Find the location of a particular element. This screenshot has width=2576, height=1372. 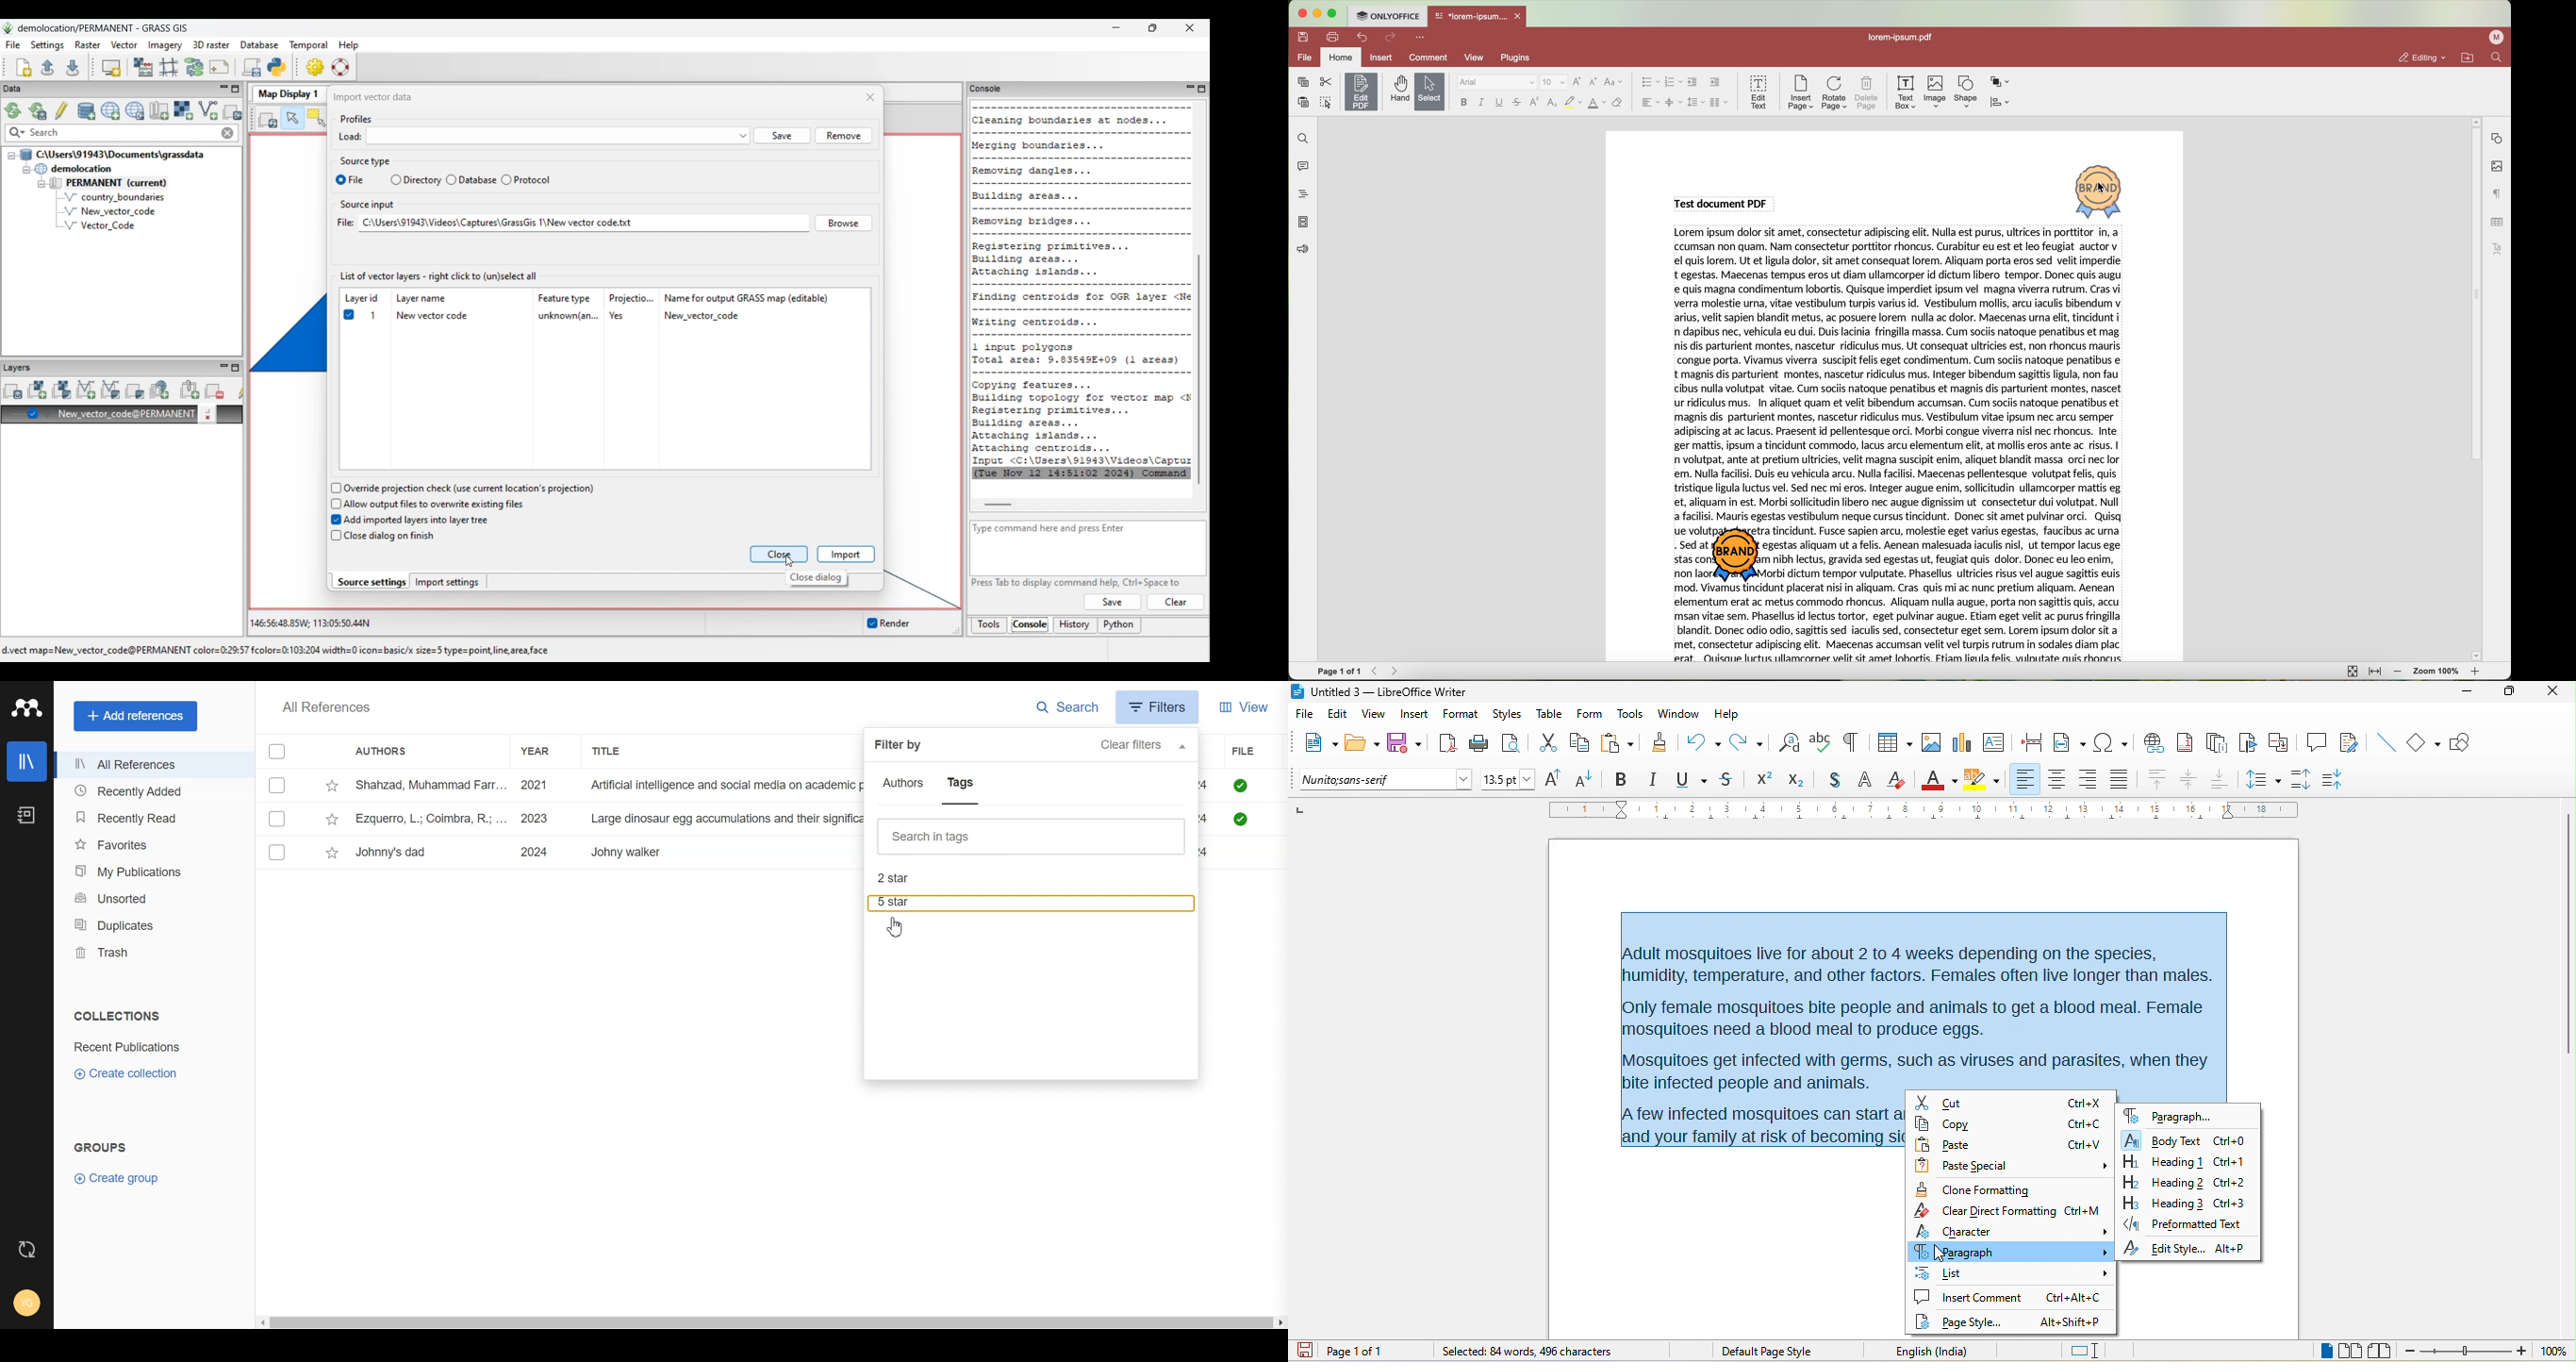

copy is located at coordinates (1580, 744).